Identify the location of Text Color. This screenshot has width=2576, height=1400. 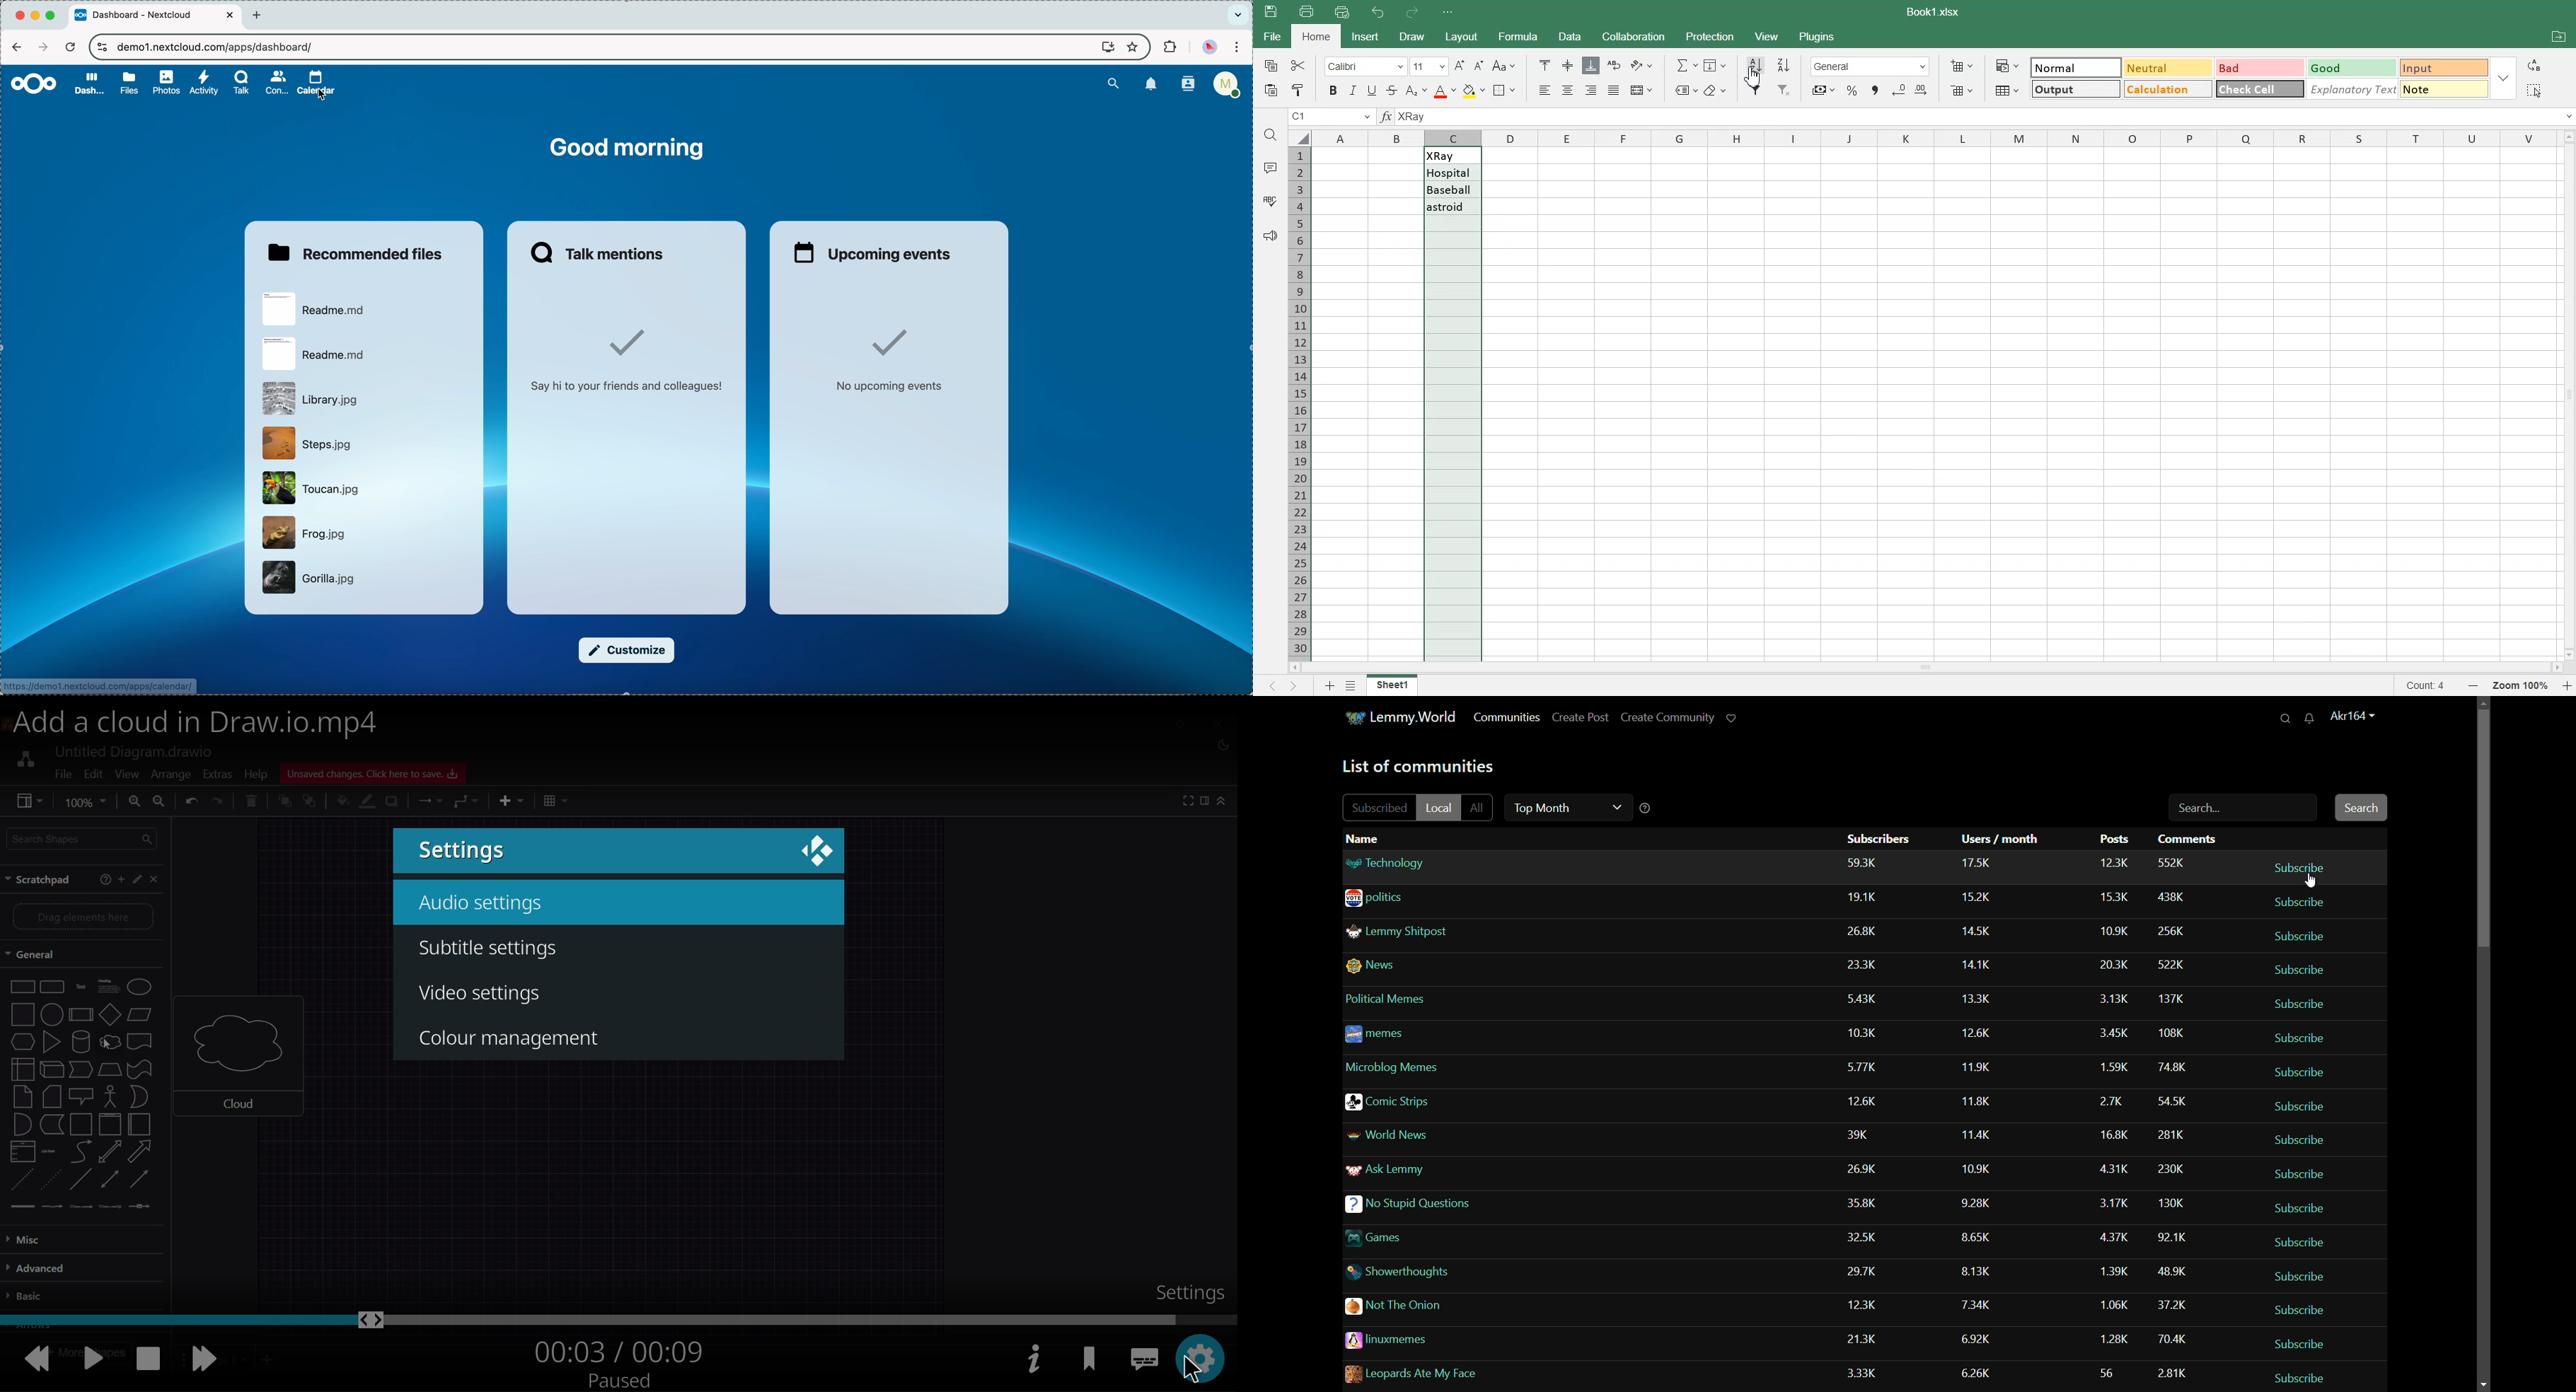
(1444, 90).